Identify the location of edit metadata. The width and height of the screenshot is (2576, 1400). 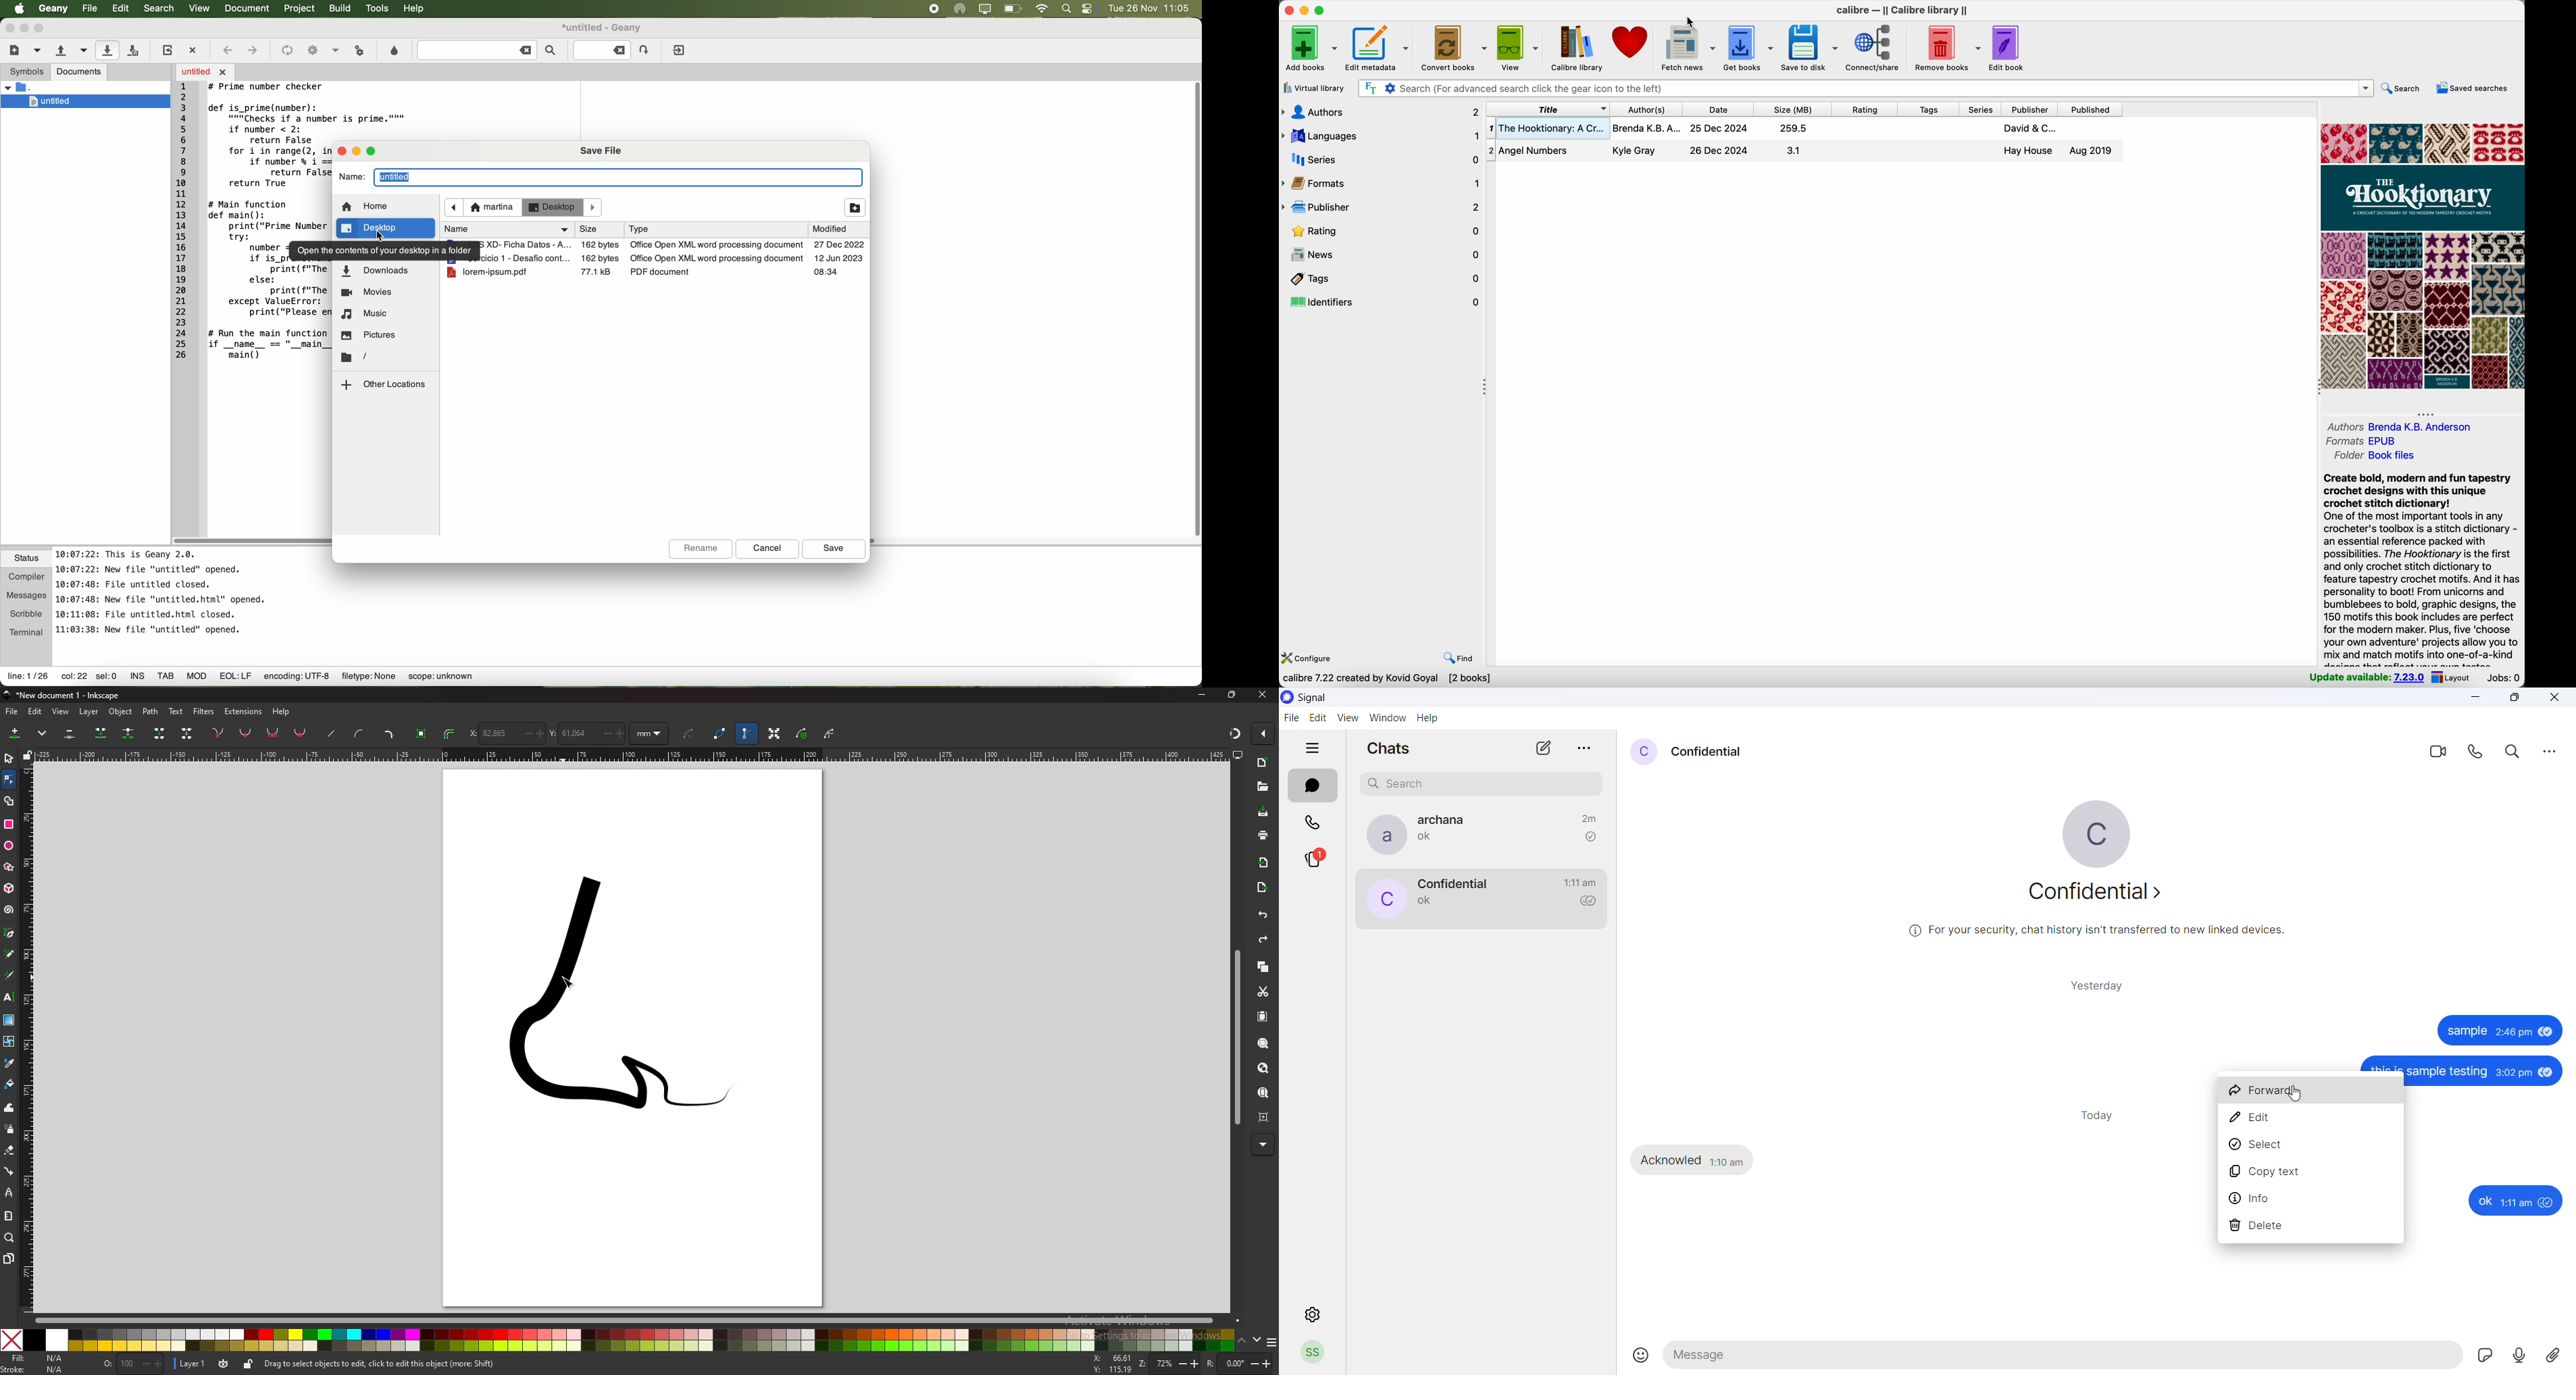
(1379, 49).